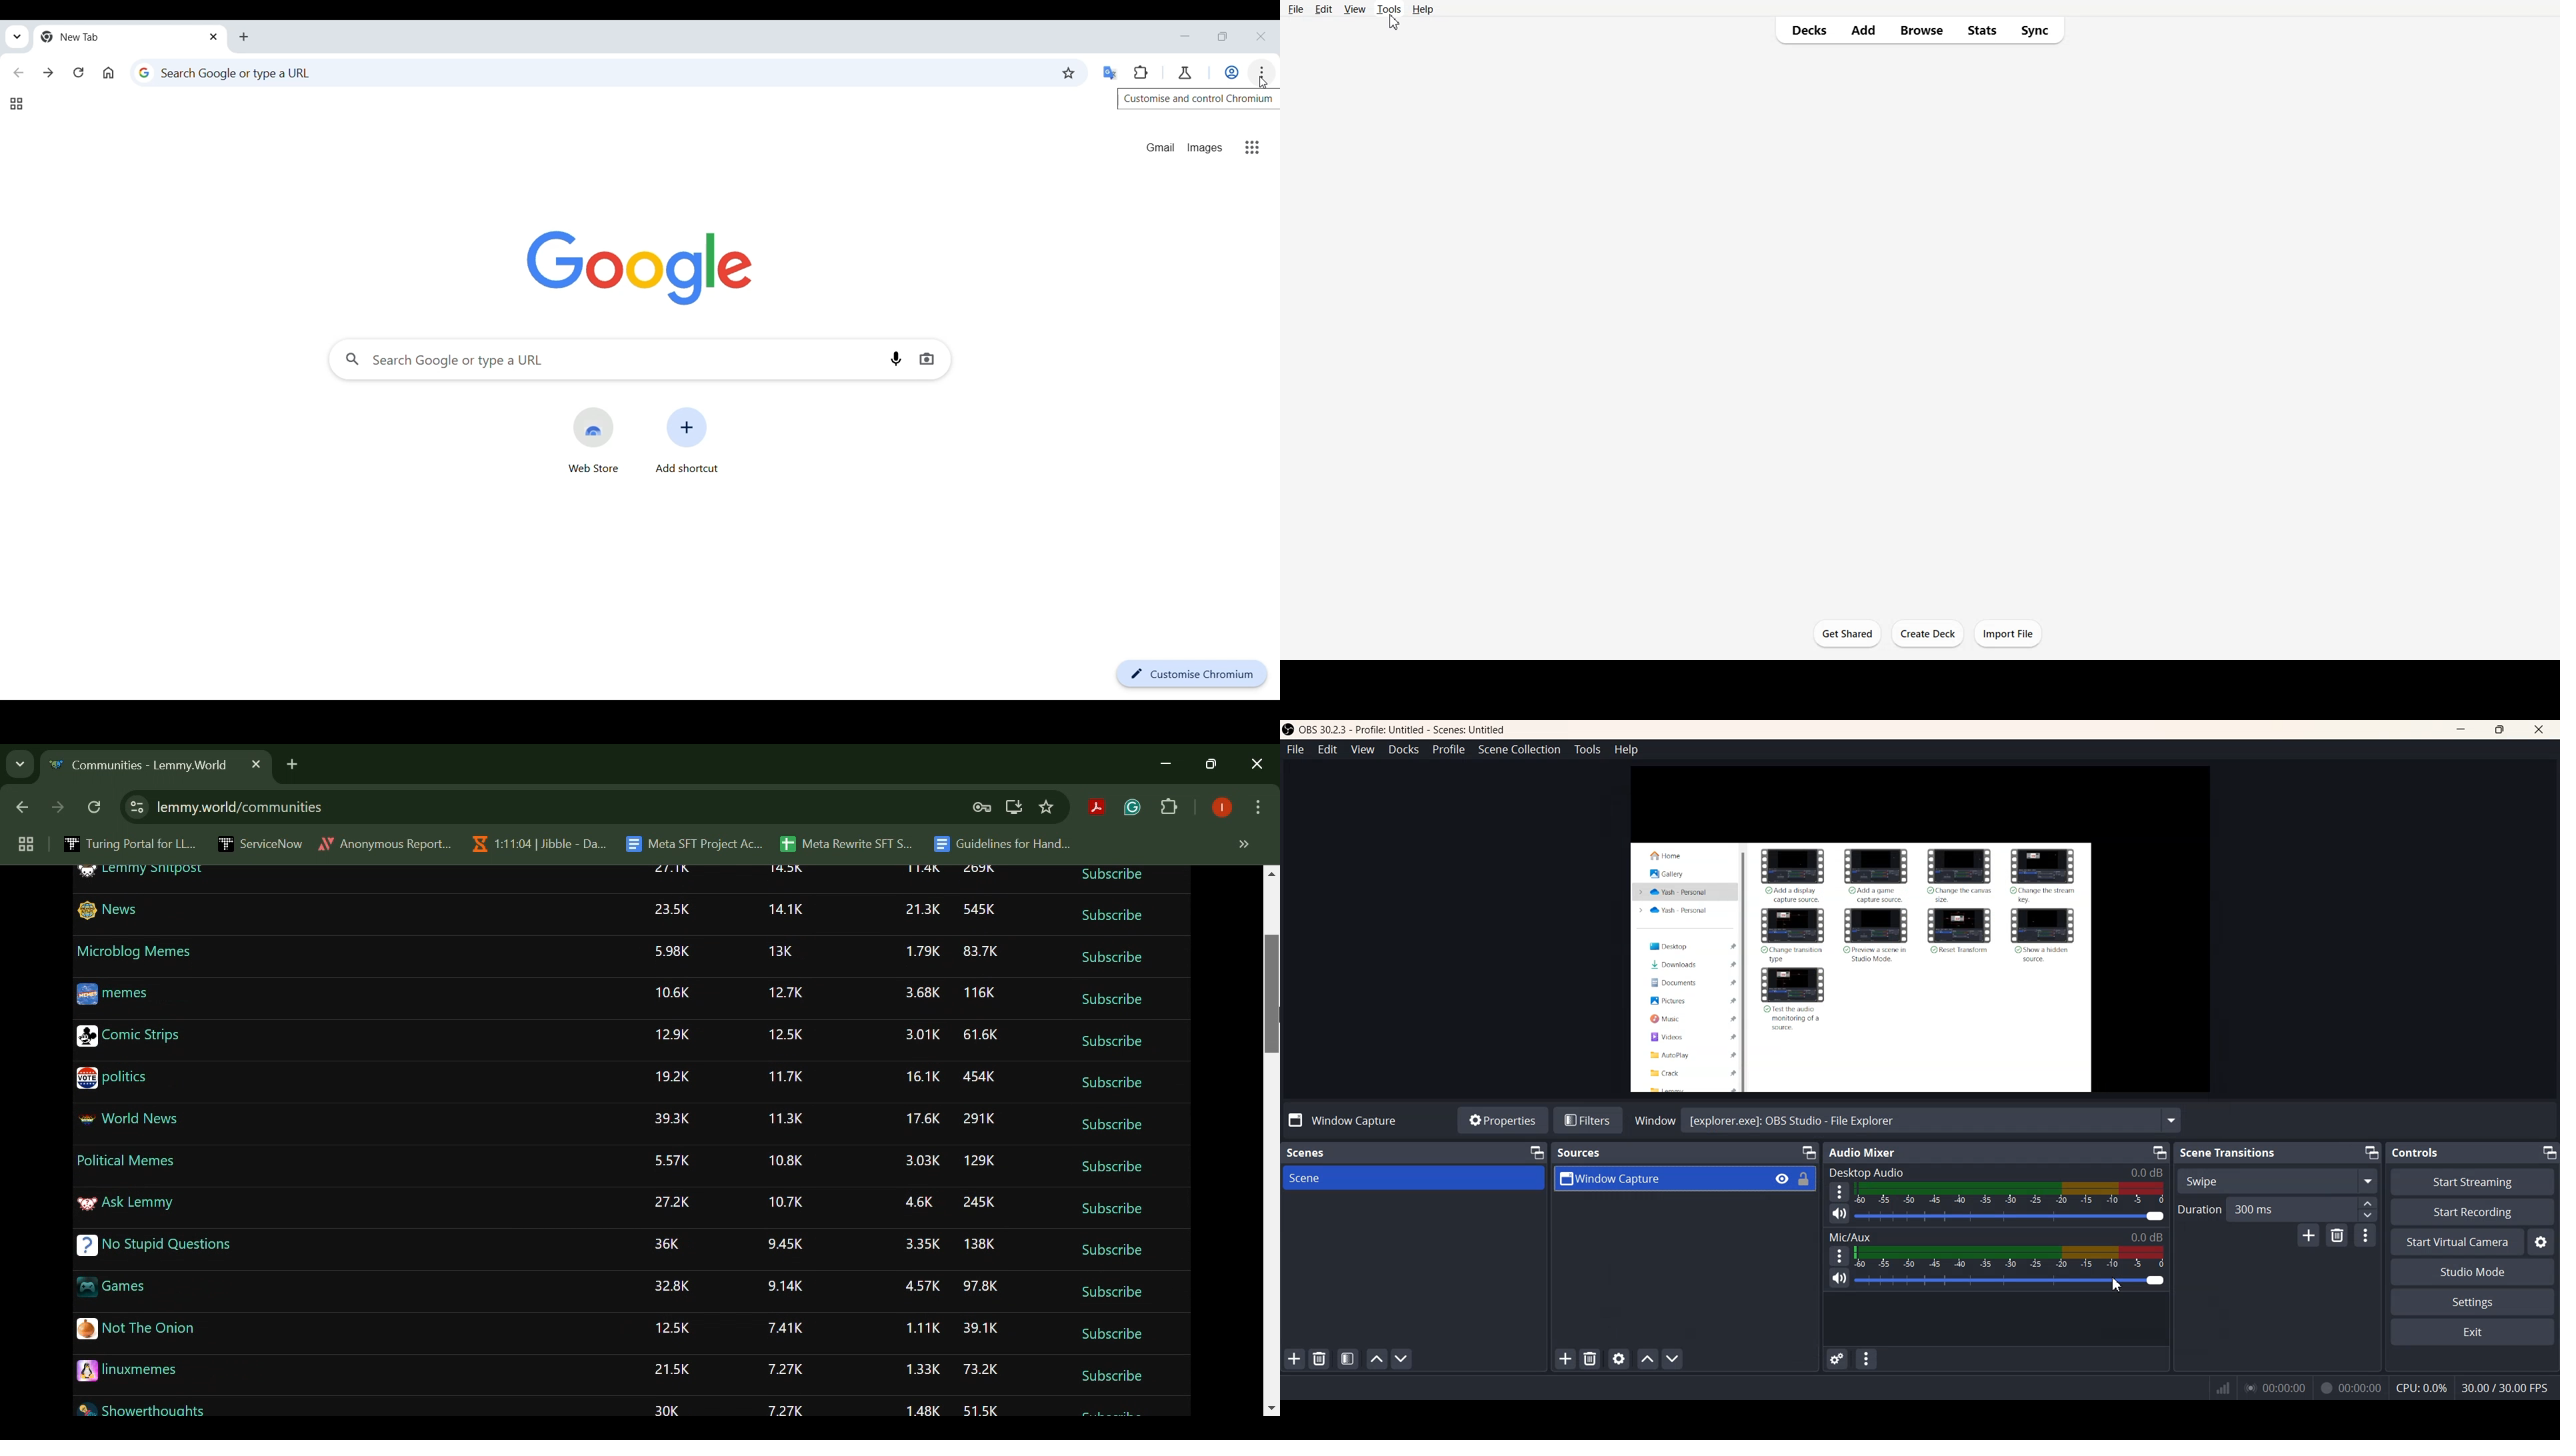 Image resolution: width=2576 pixels, height=1456 pixels. I want to click on Preview Window, so click(1919, 929).